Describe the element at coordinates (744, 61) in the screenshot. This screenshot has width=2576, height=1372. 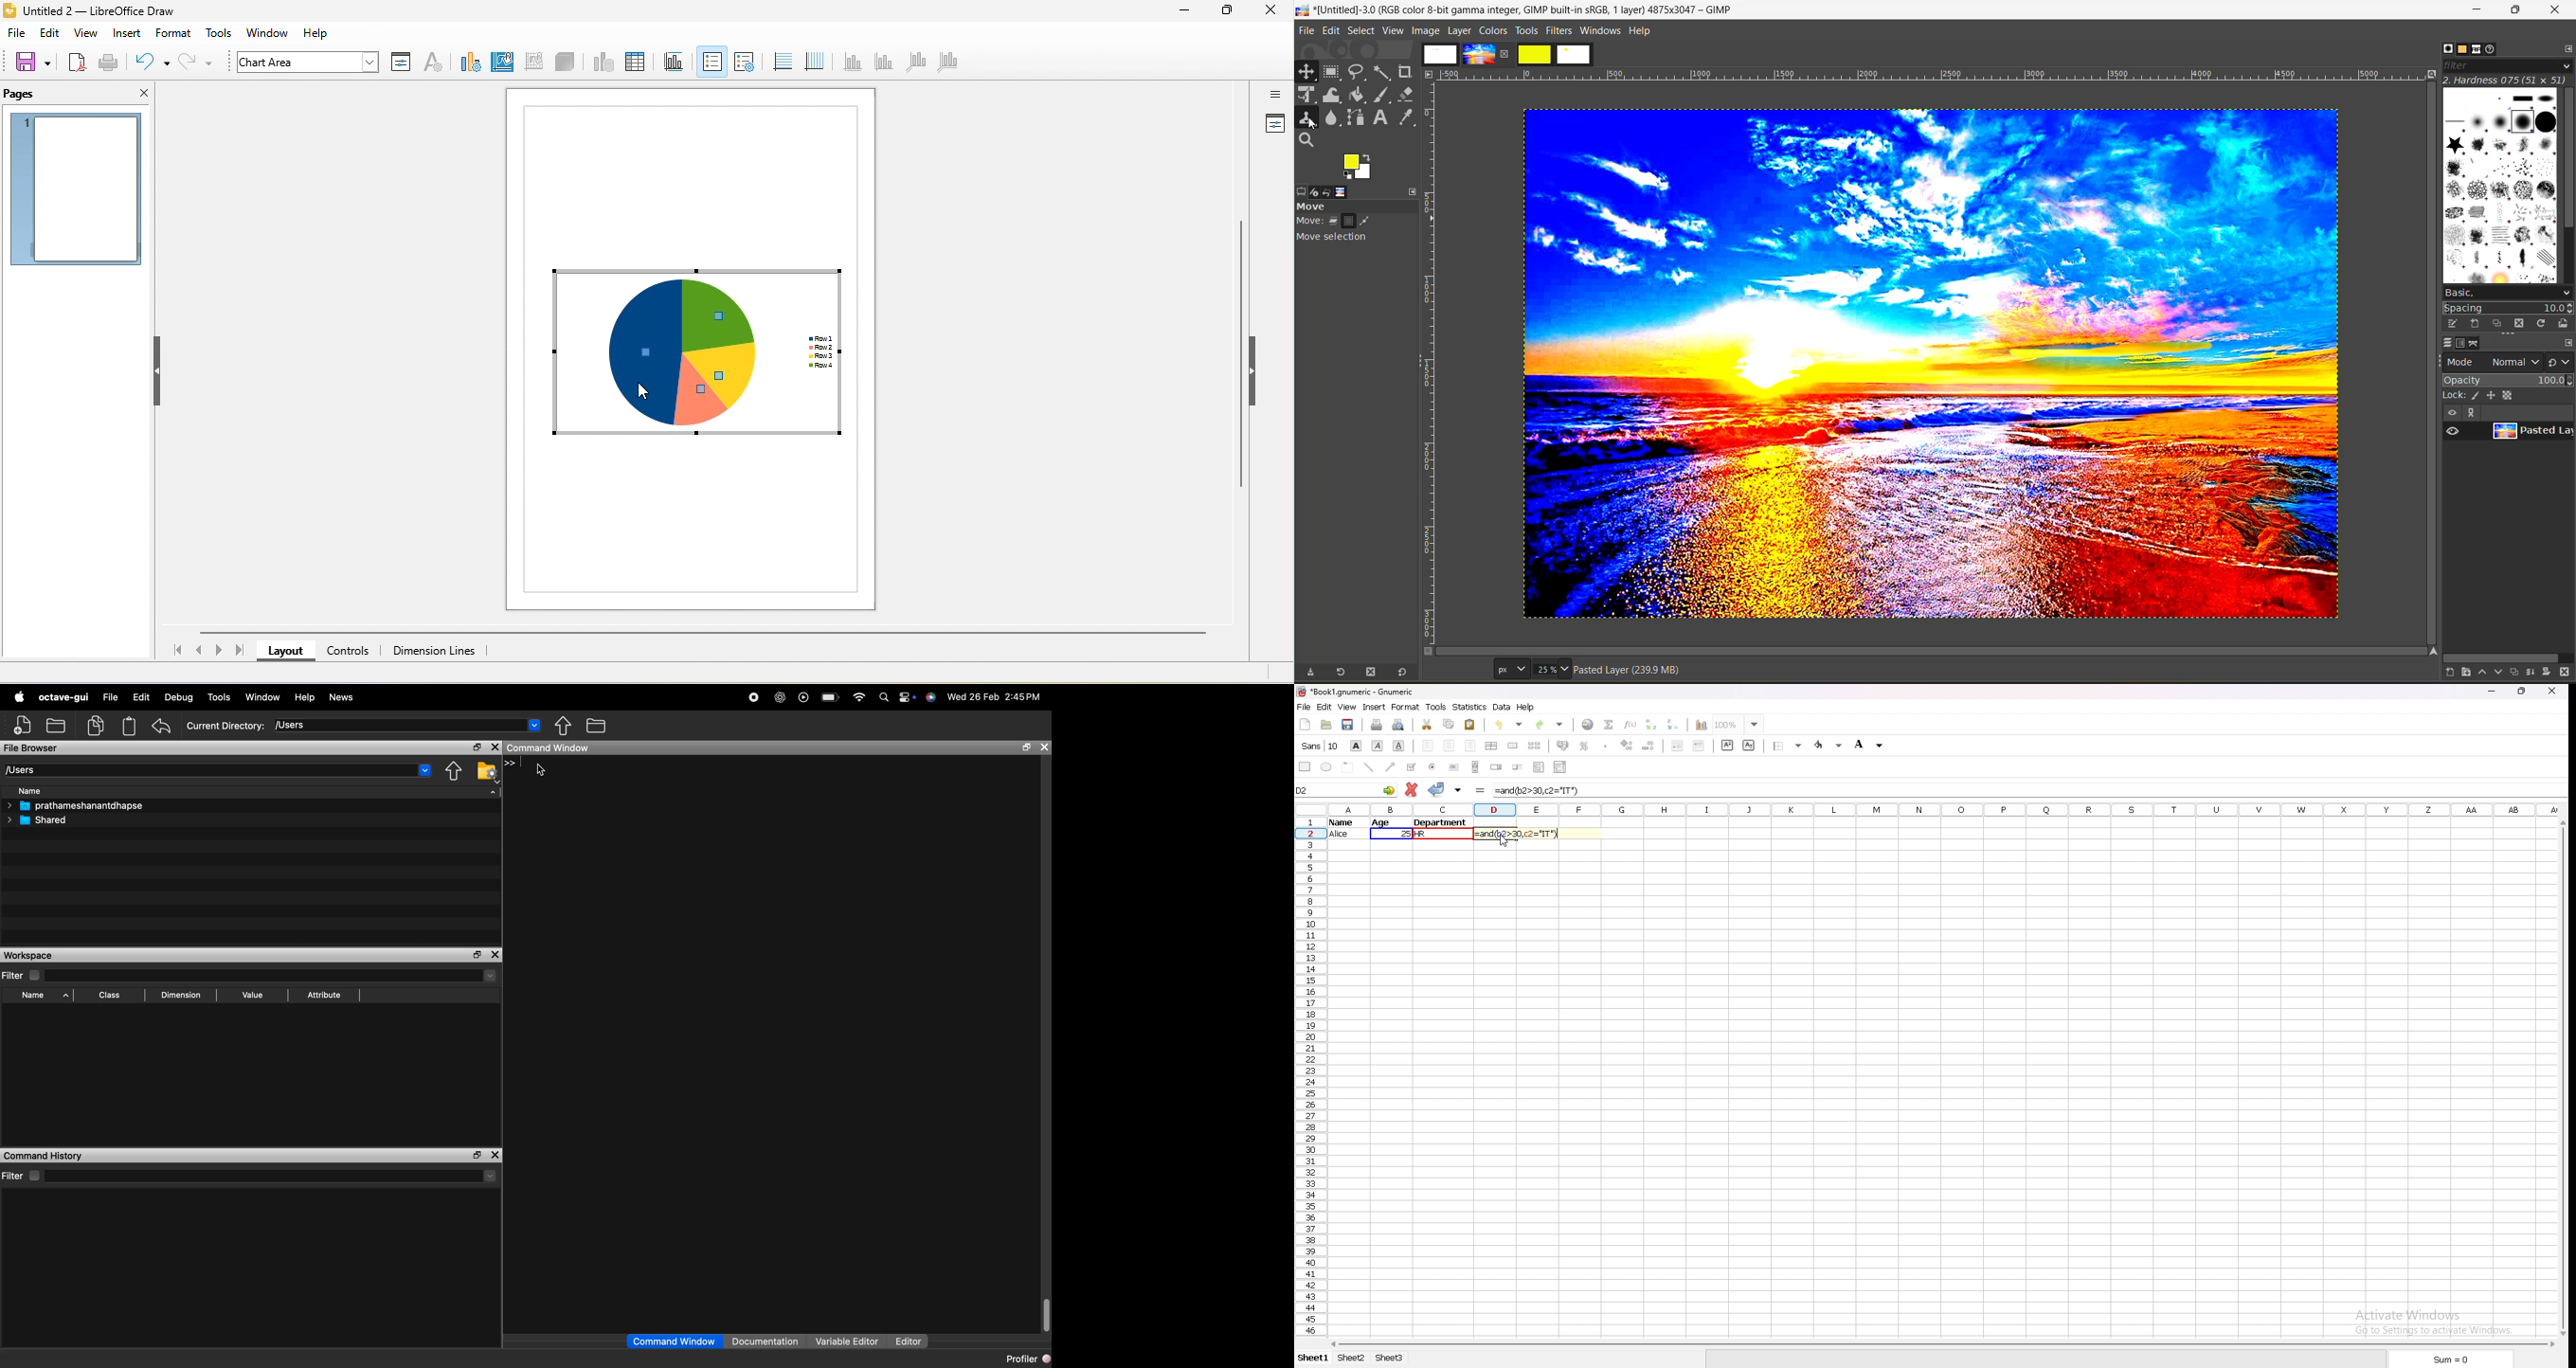
I see `legend` at that location.